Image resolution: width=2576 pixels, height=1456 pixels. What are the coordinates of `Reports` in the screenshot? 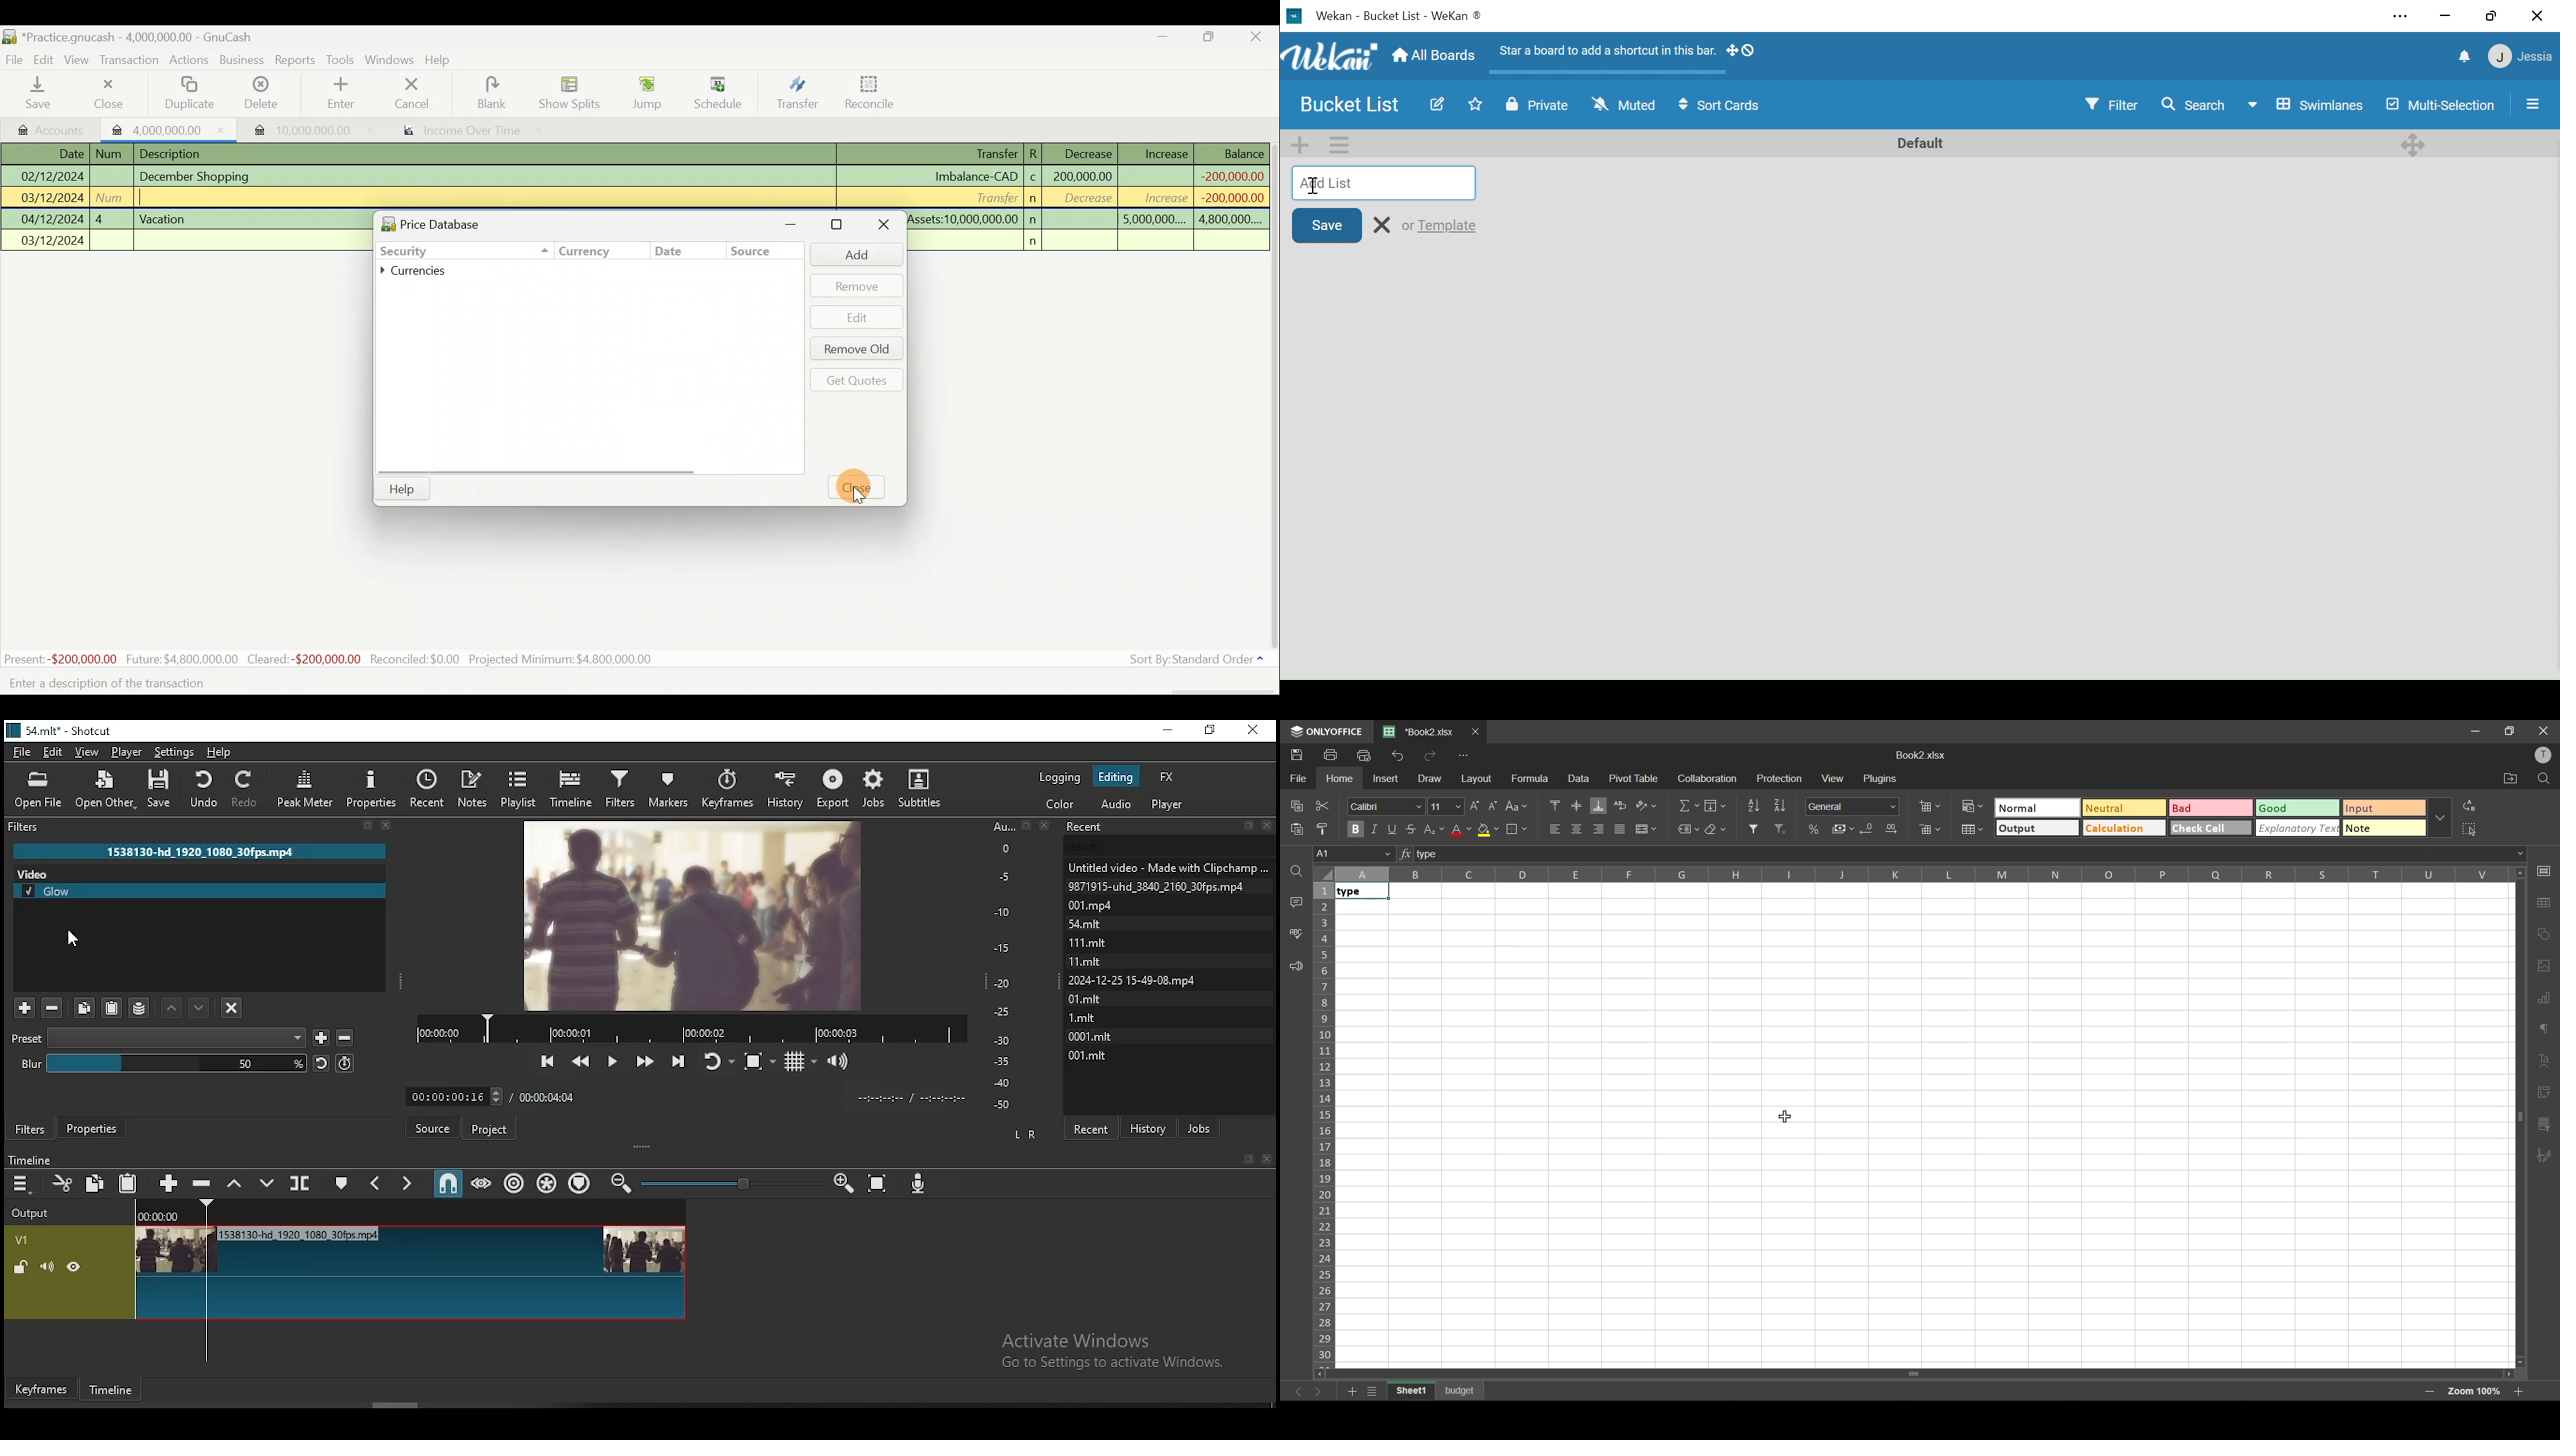 It's located at (295, 60).